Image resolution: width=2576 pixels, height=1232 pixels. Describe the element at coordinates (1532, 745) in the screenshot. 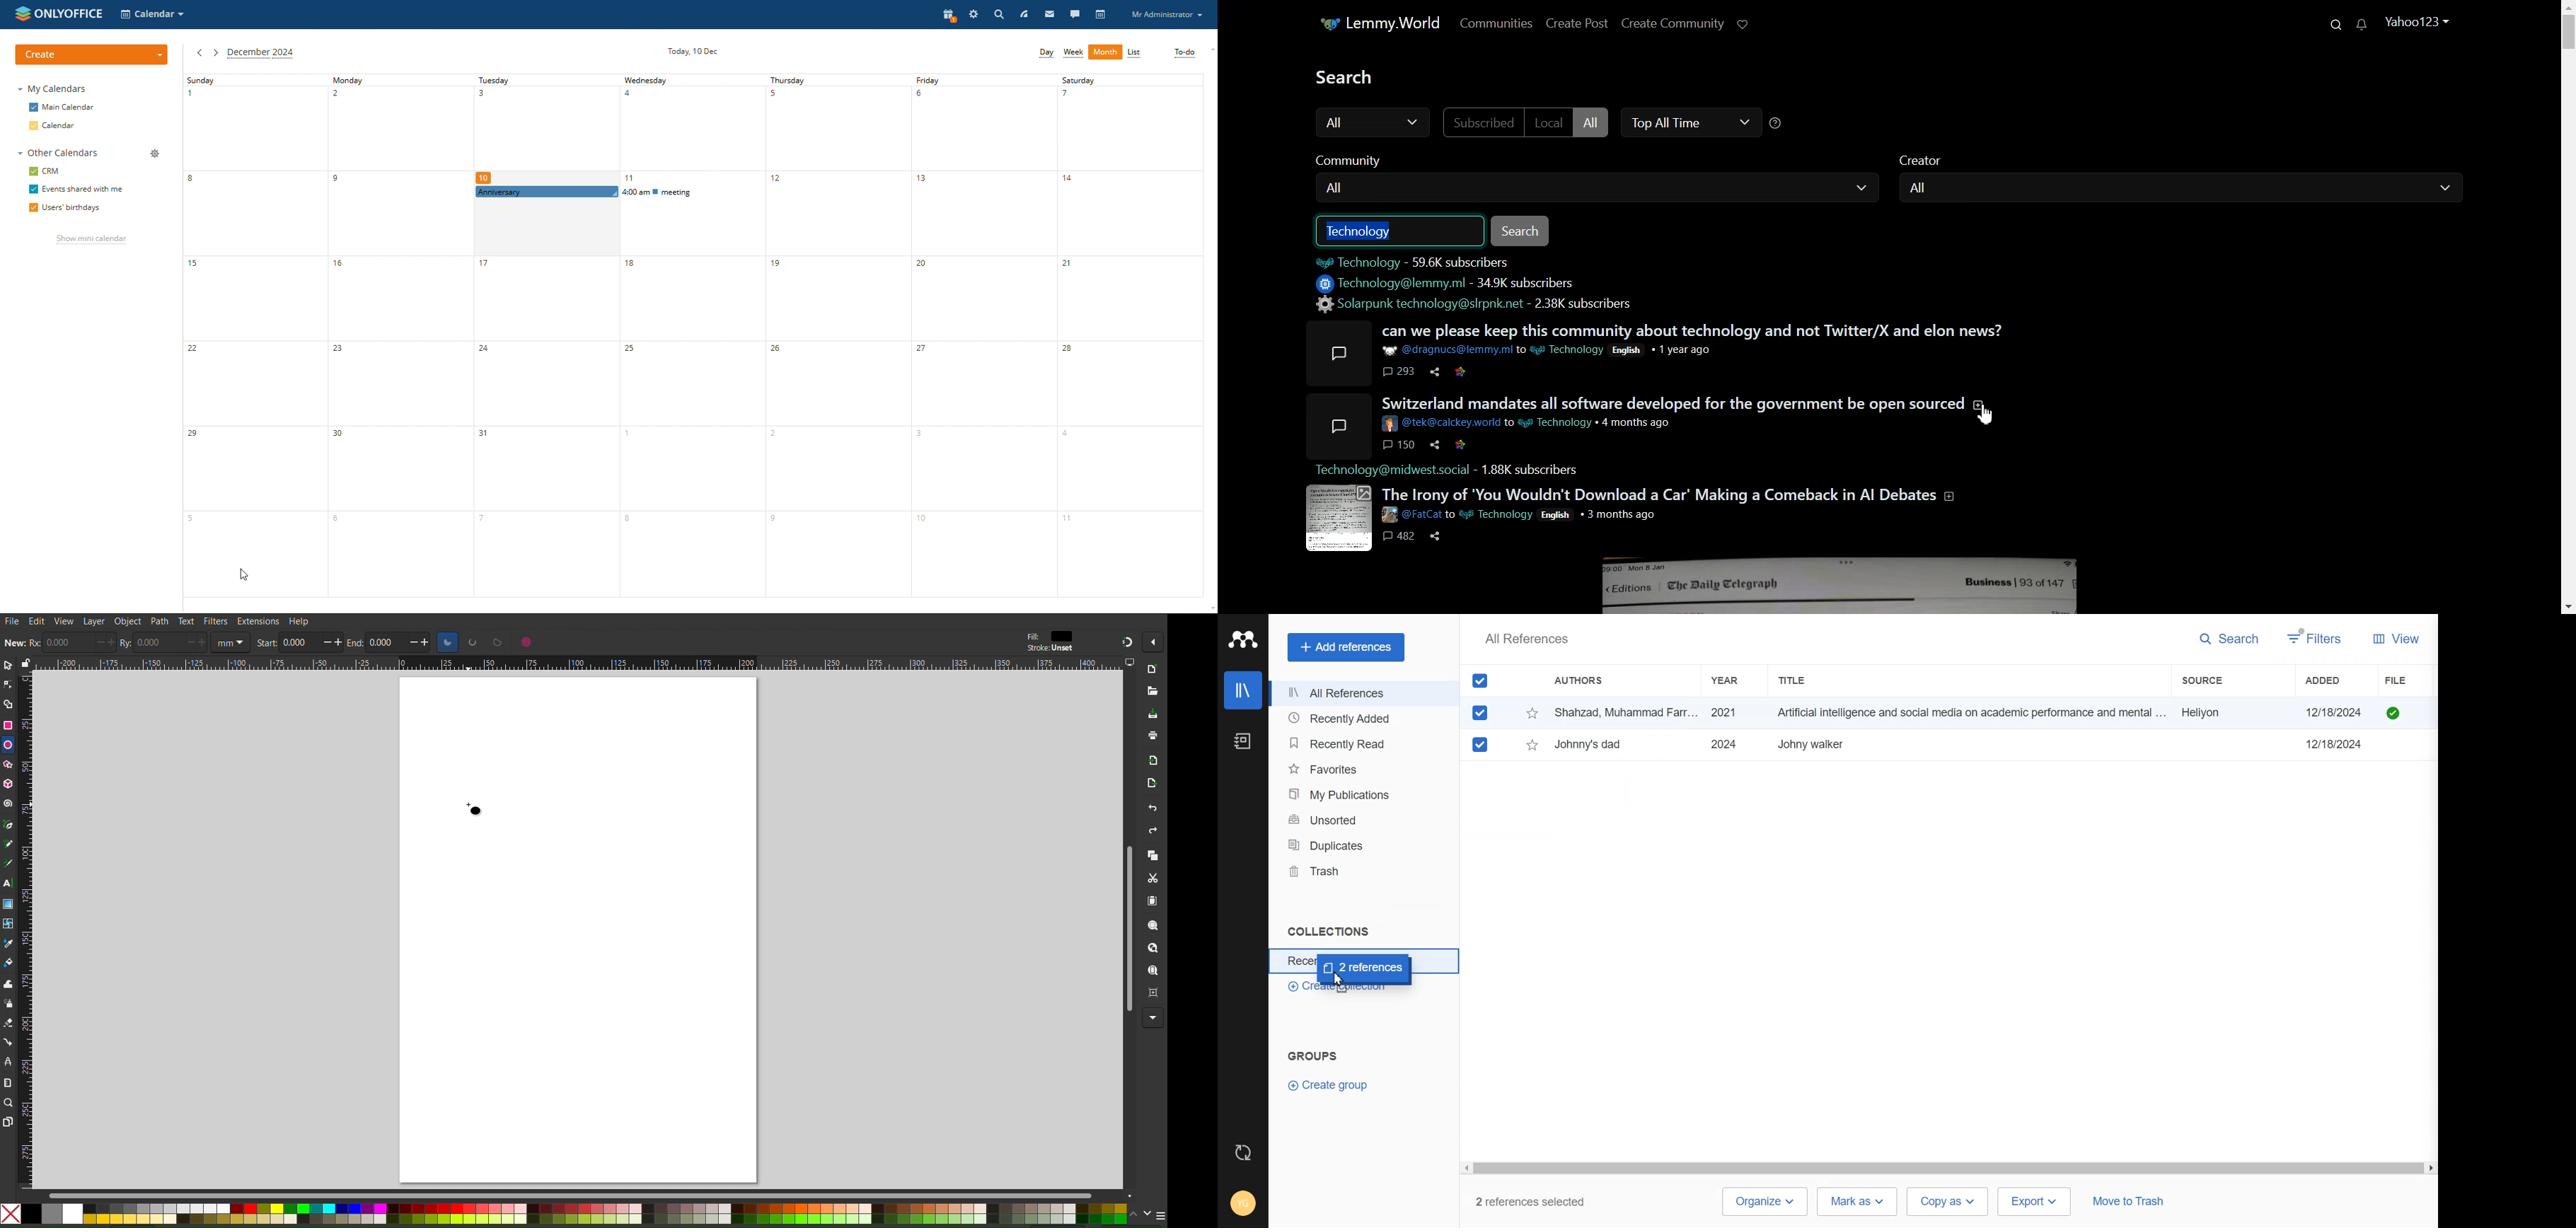

I see `star` at that location.